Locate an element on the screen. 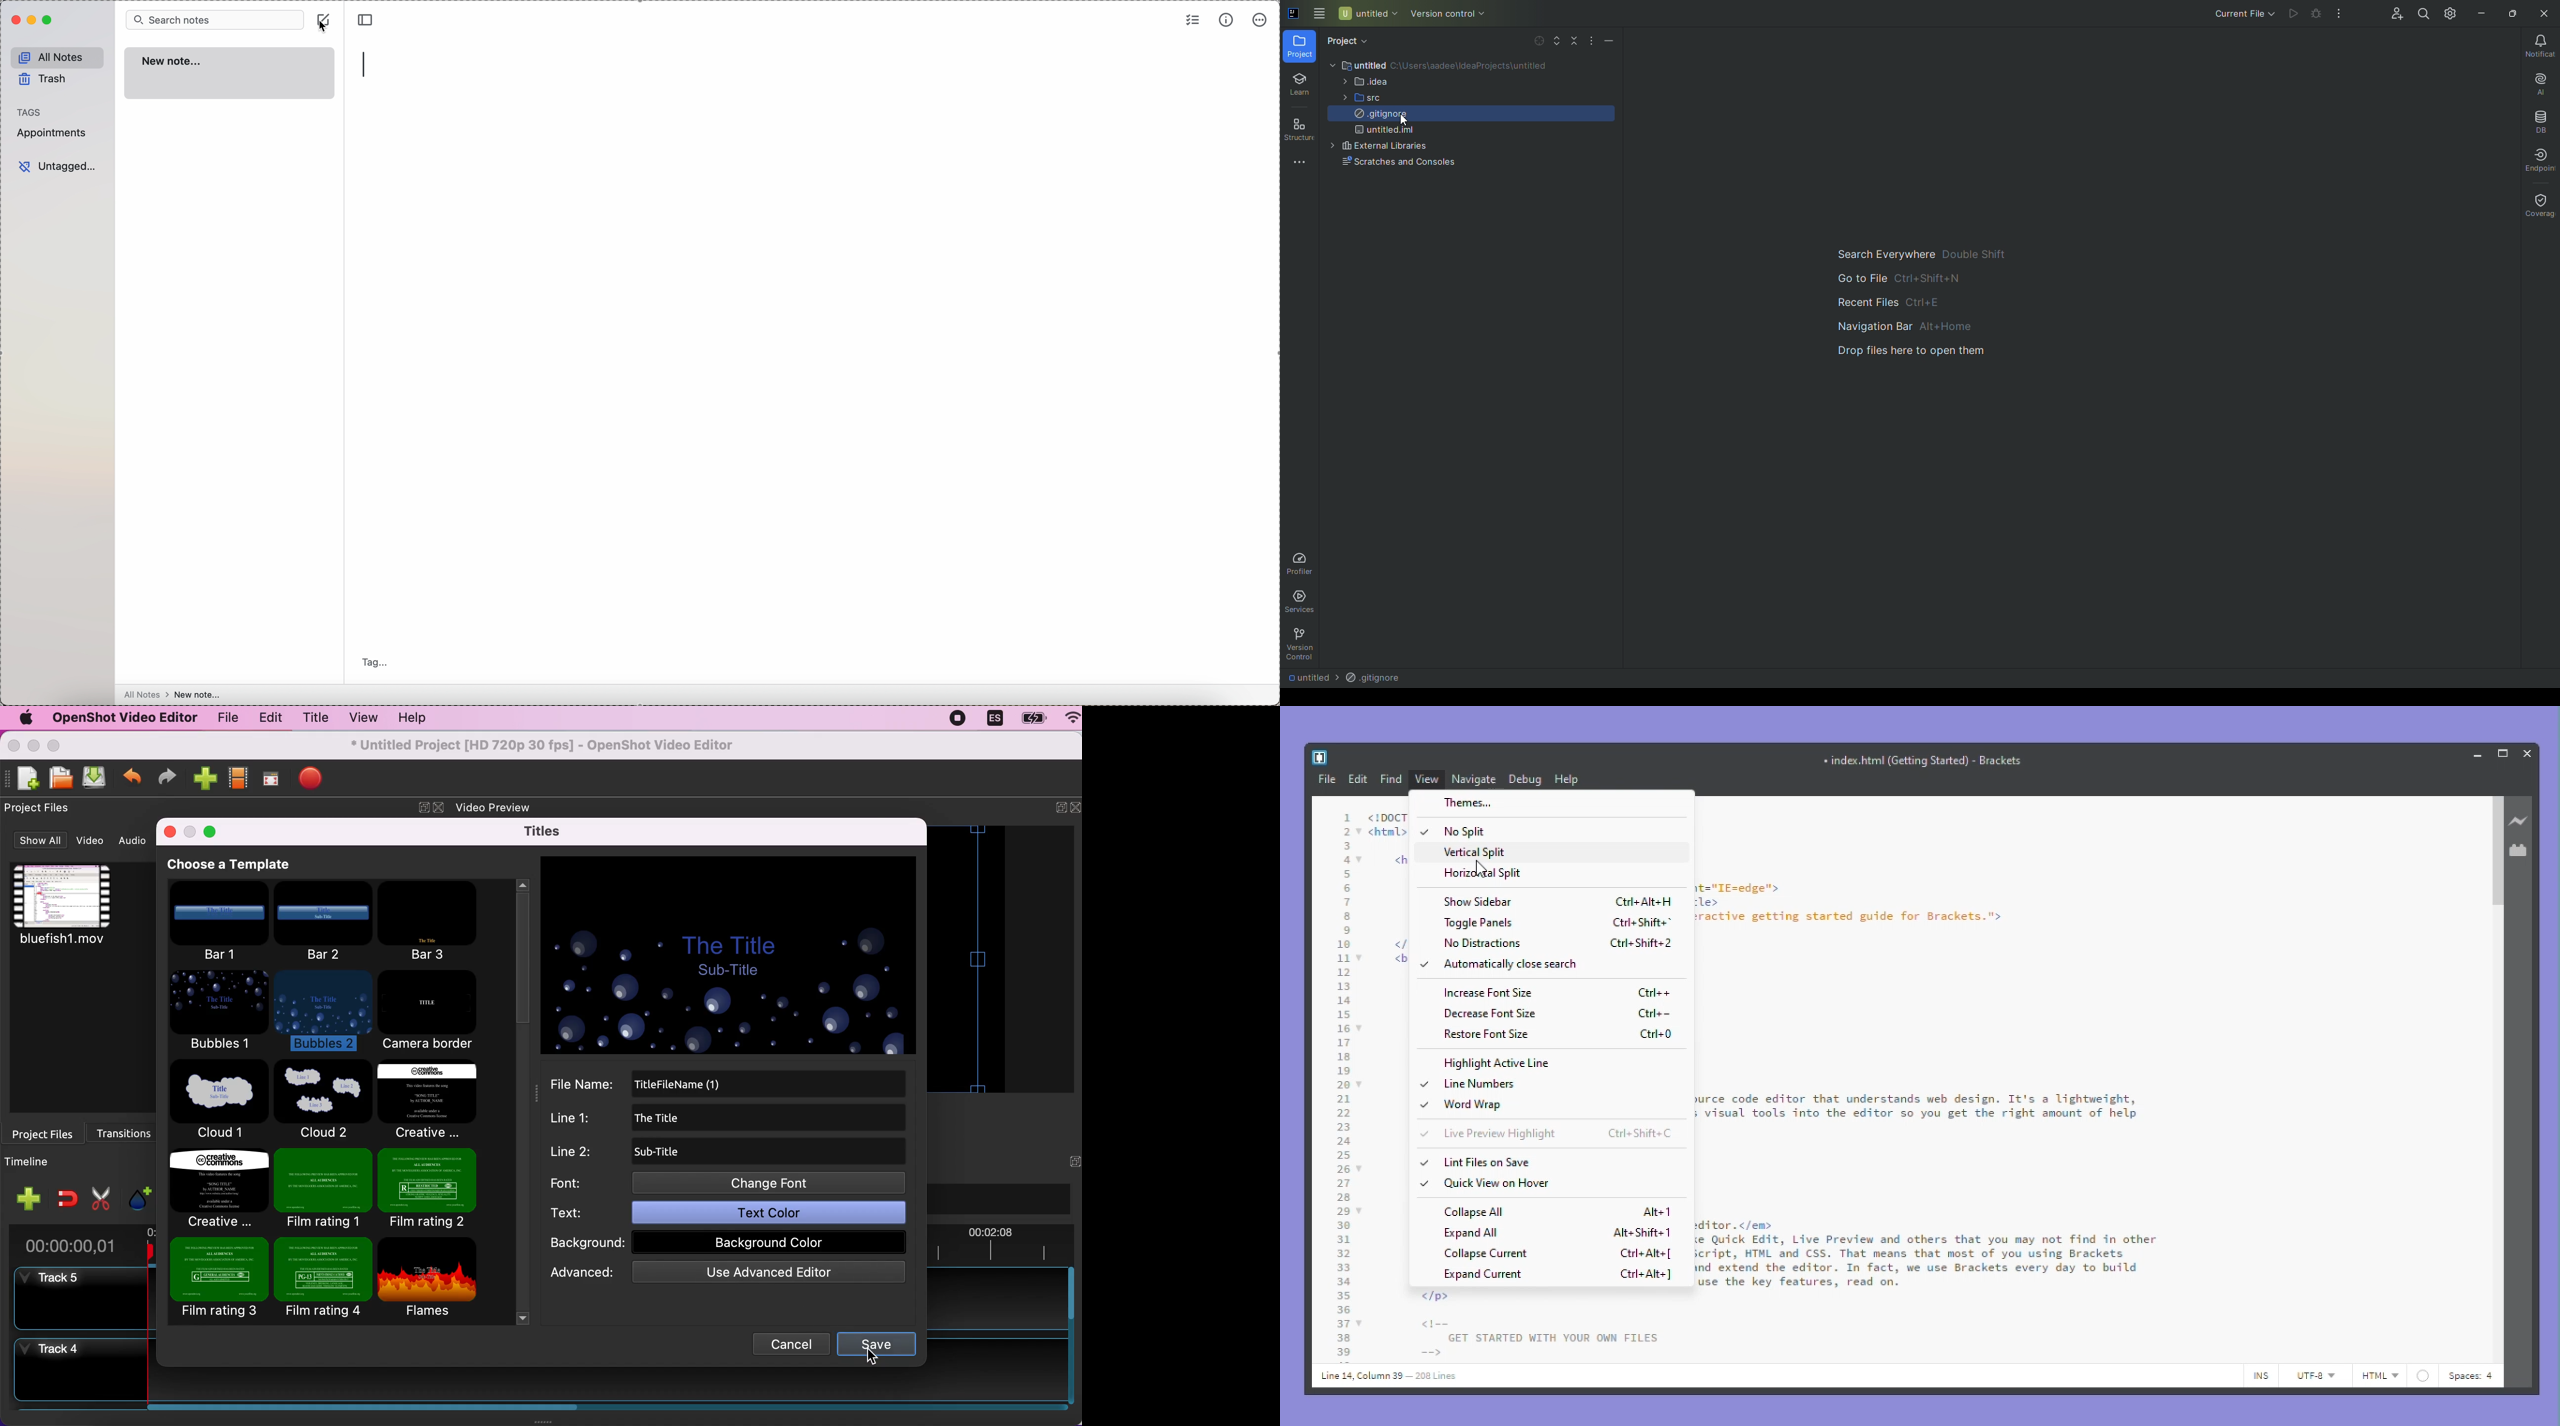  Live preview is located at coordinates (2521, 822).